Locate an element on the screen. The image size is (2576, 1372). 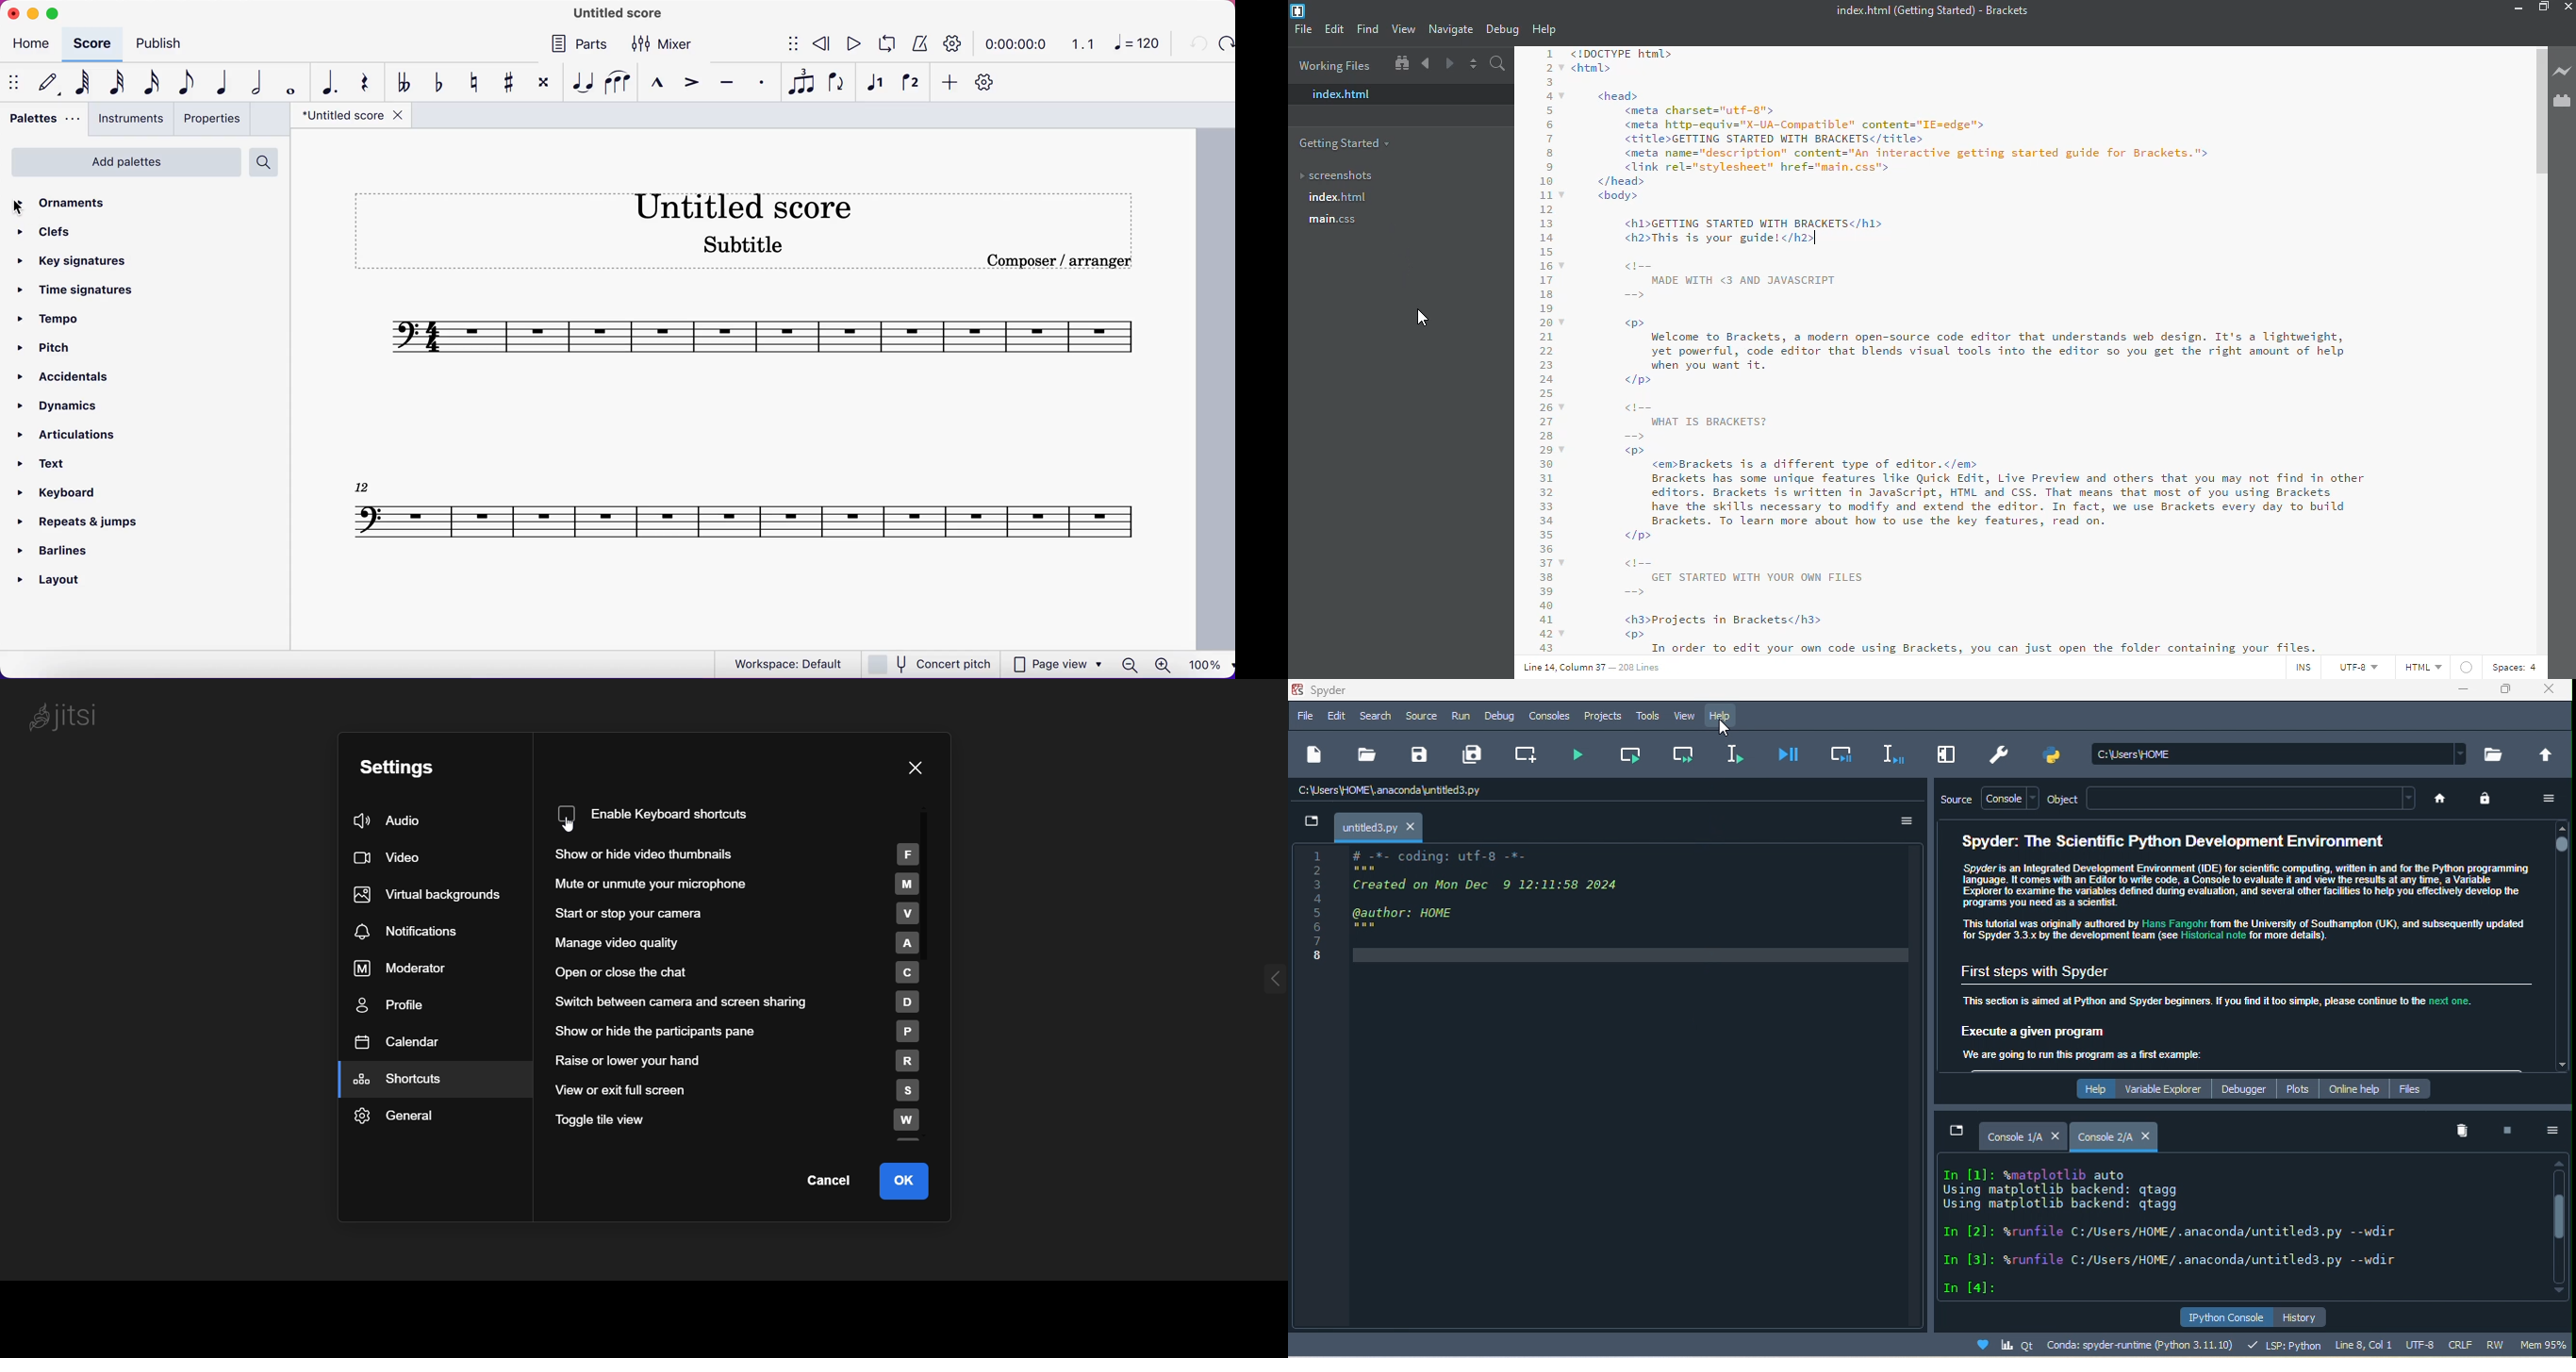
cancel is located at coordinates (826, 1184).